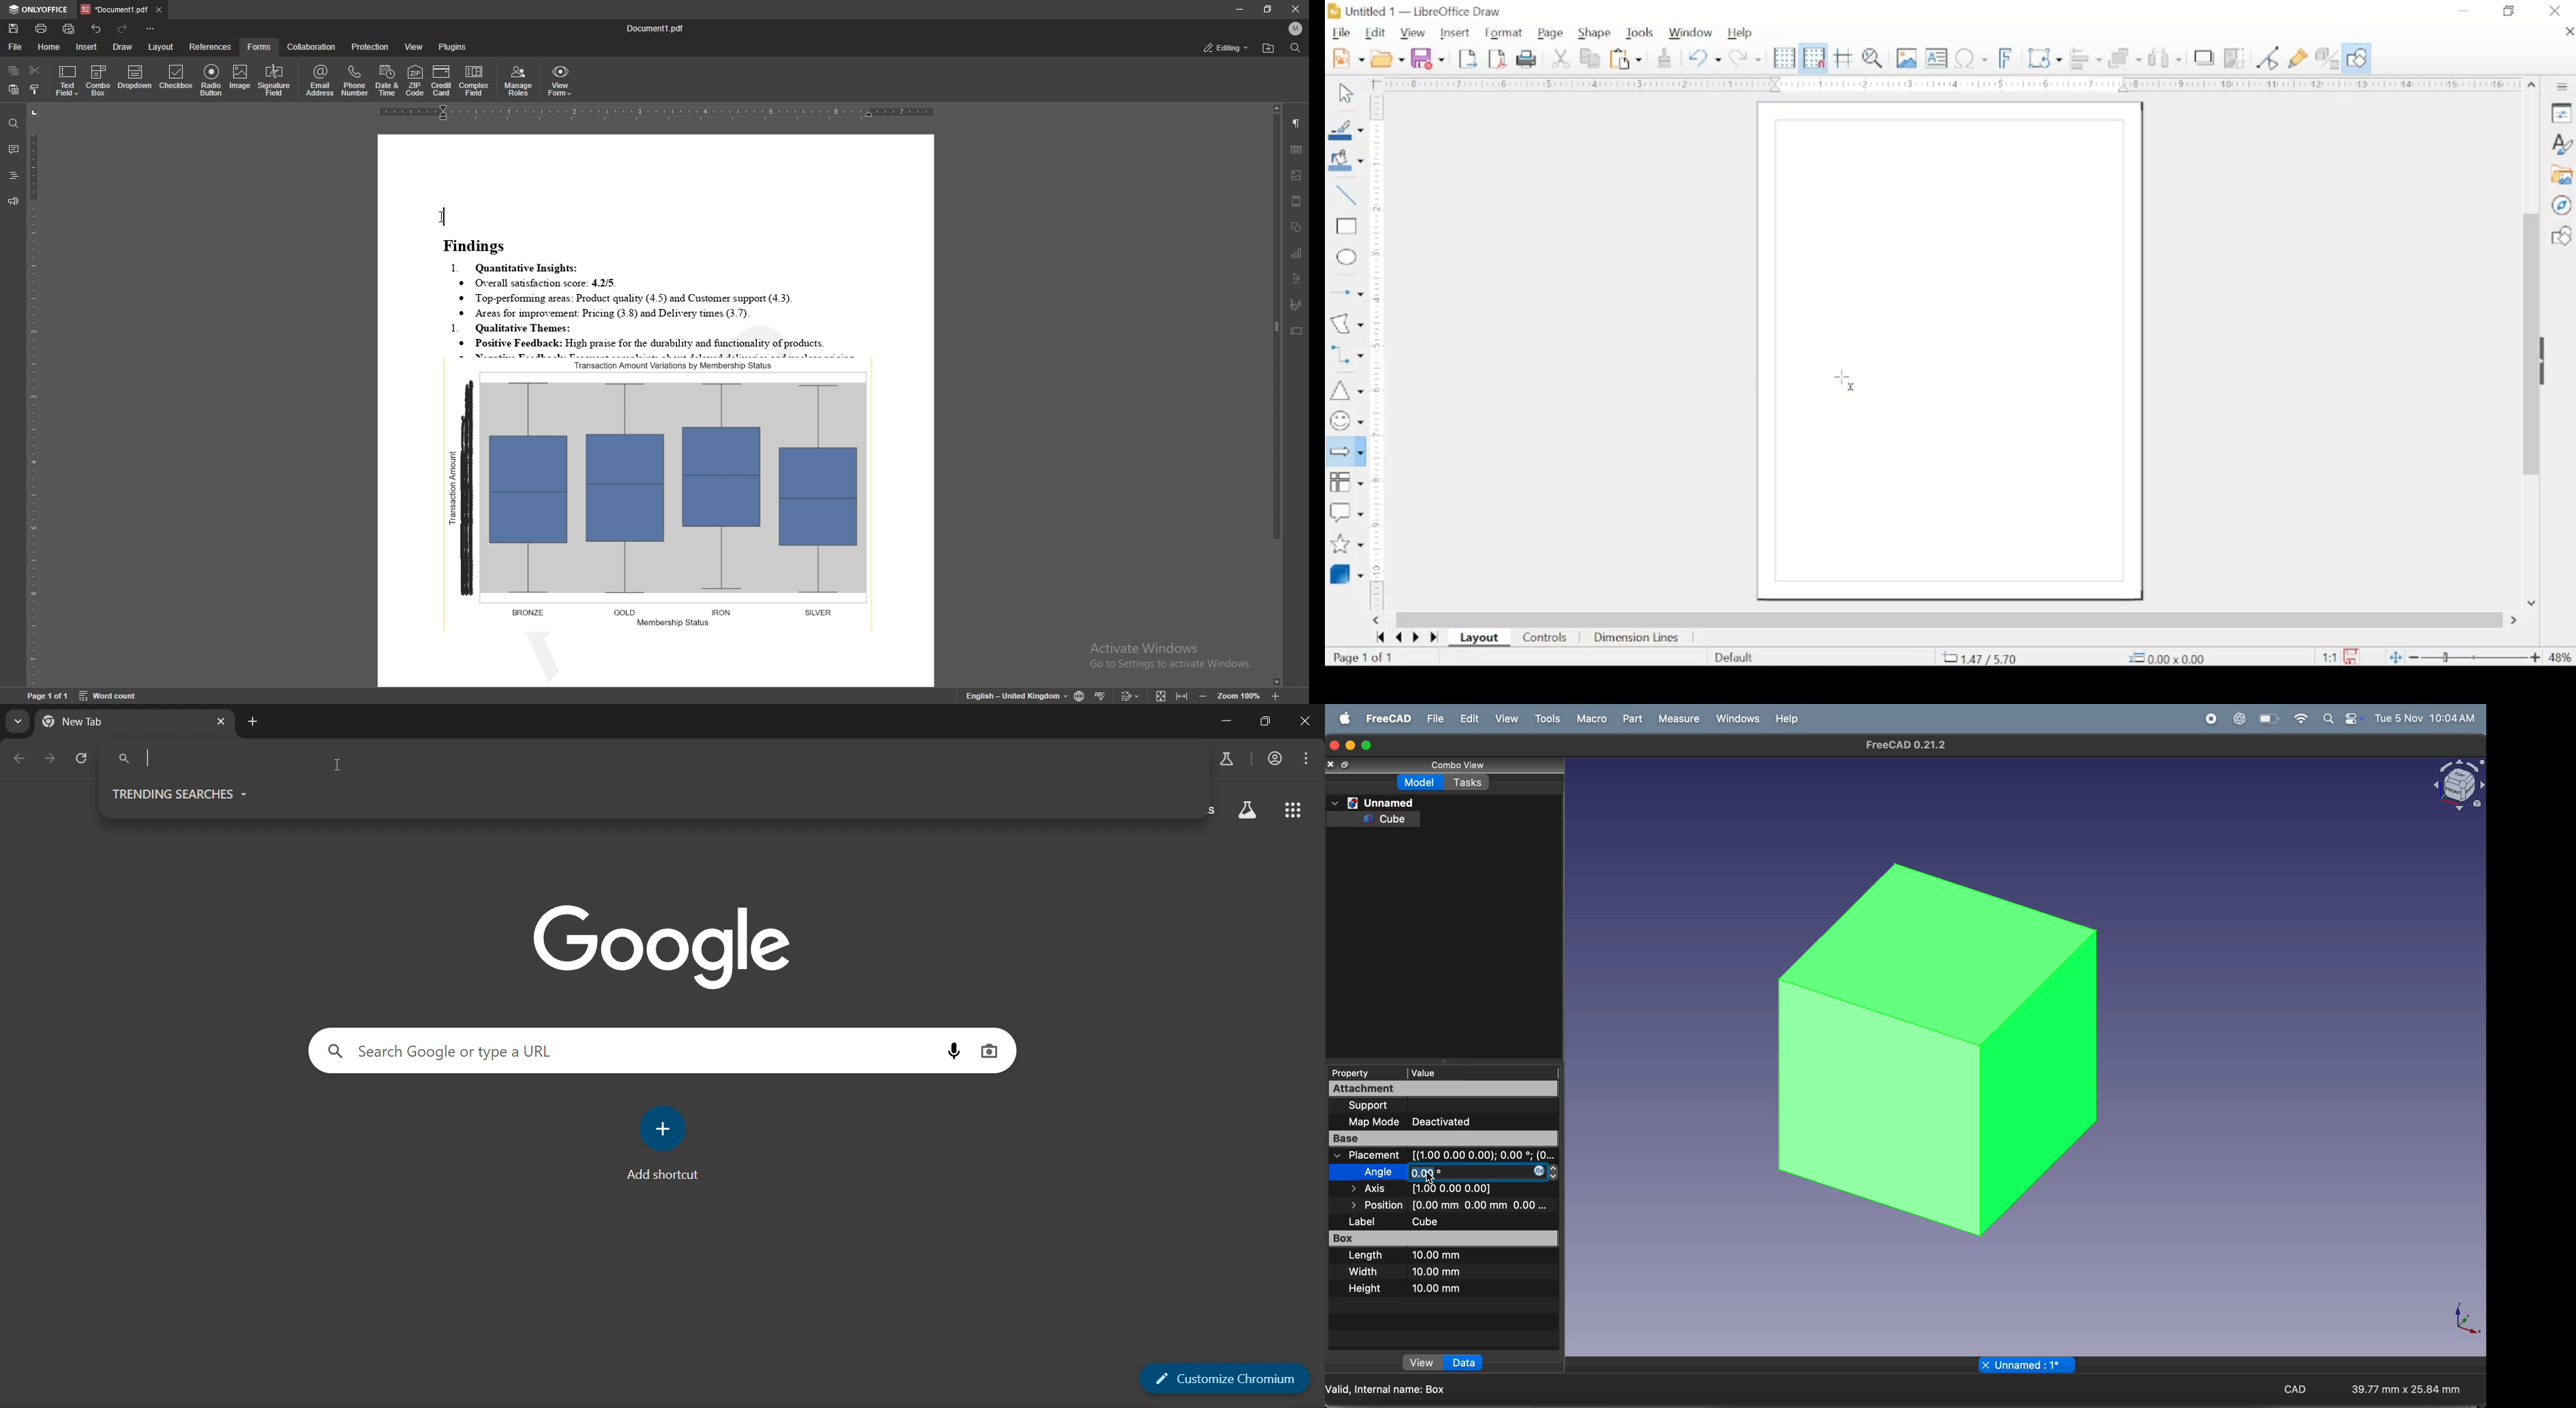 The image size is (2576, 1428). What do you see at coordinates (1348, 58) in the screenshot?
I see `new` at bounding box center [1348, 58].